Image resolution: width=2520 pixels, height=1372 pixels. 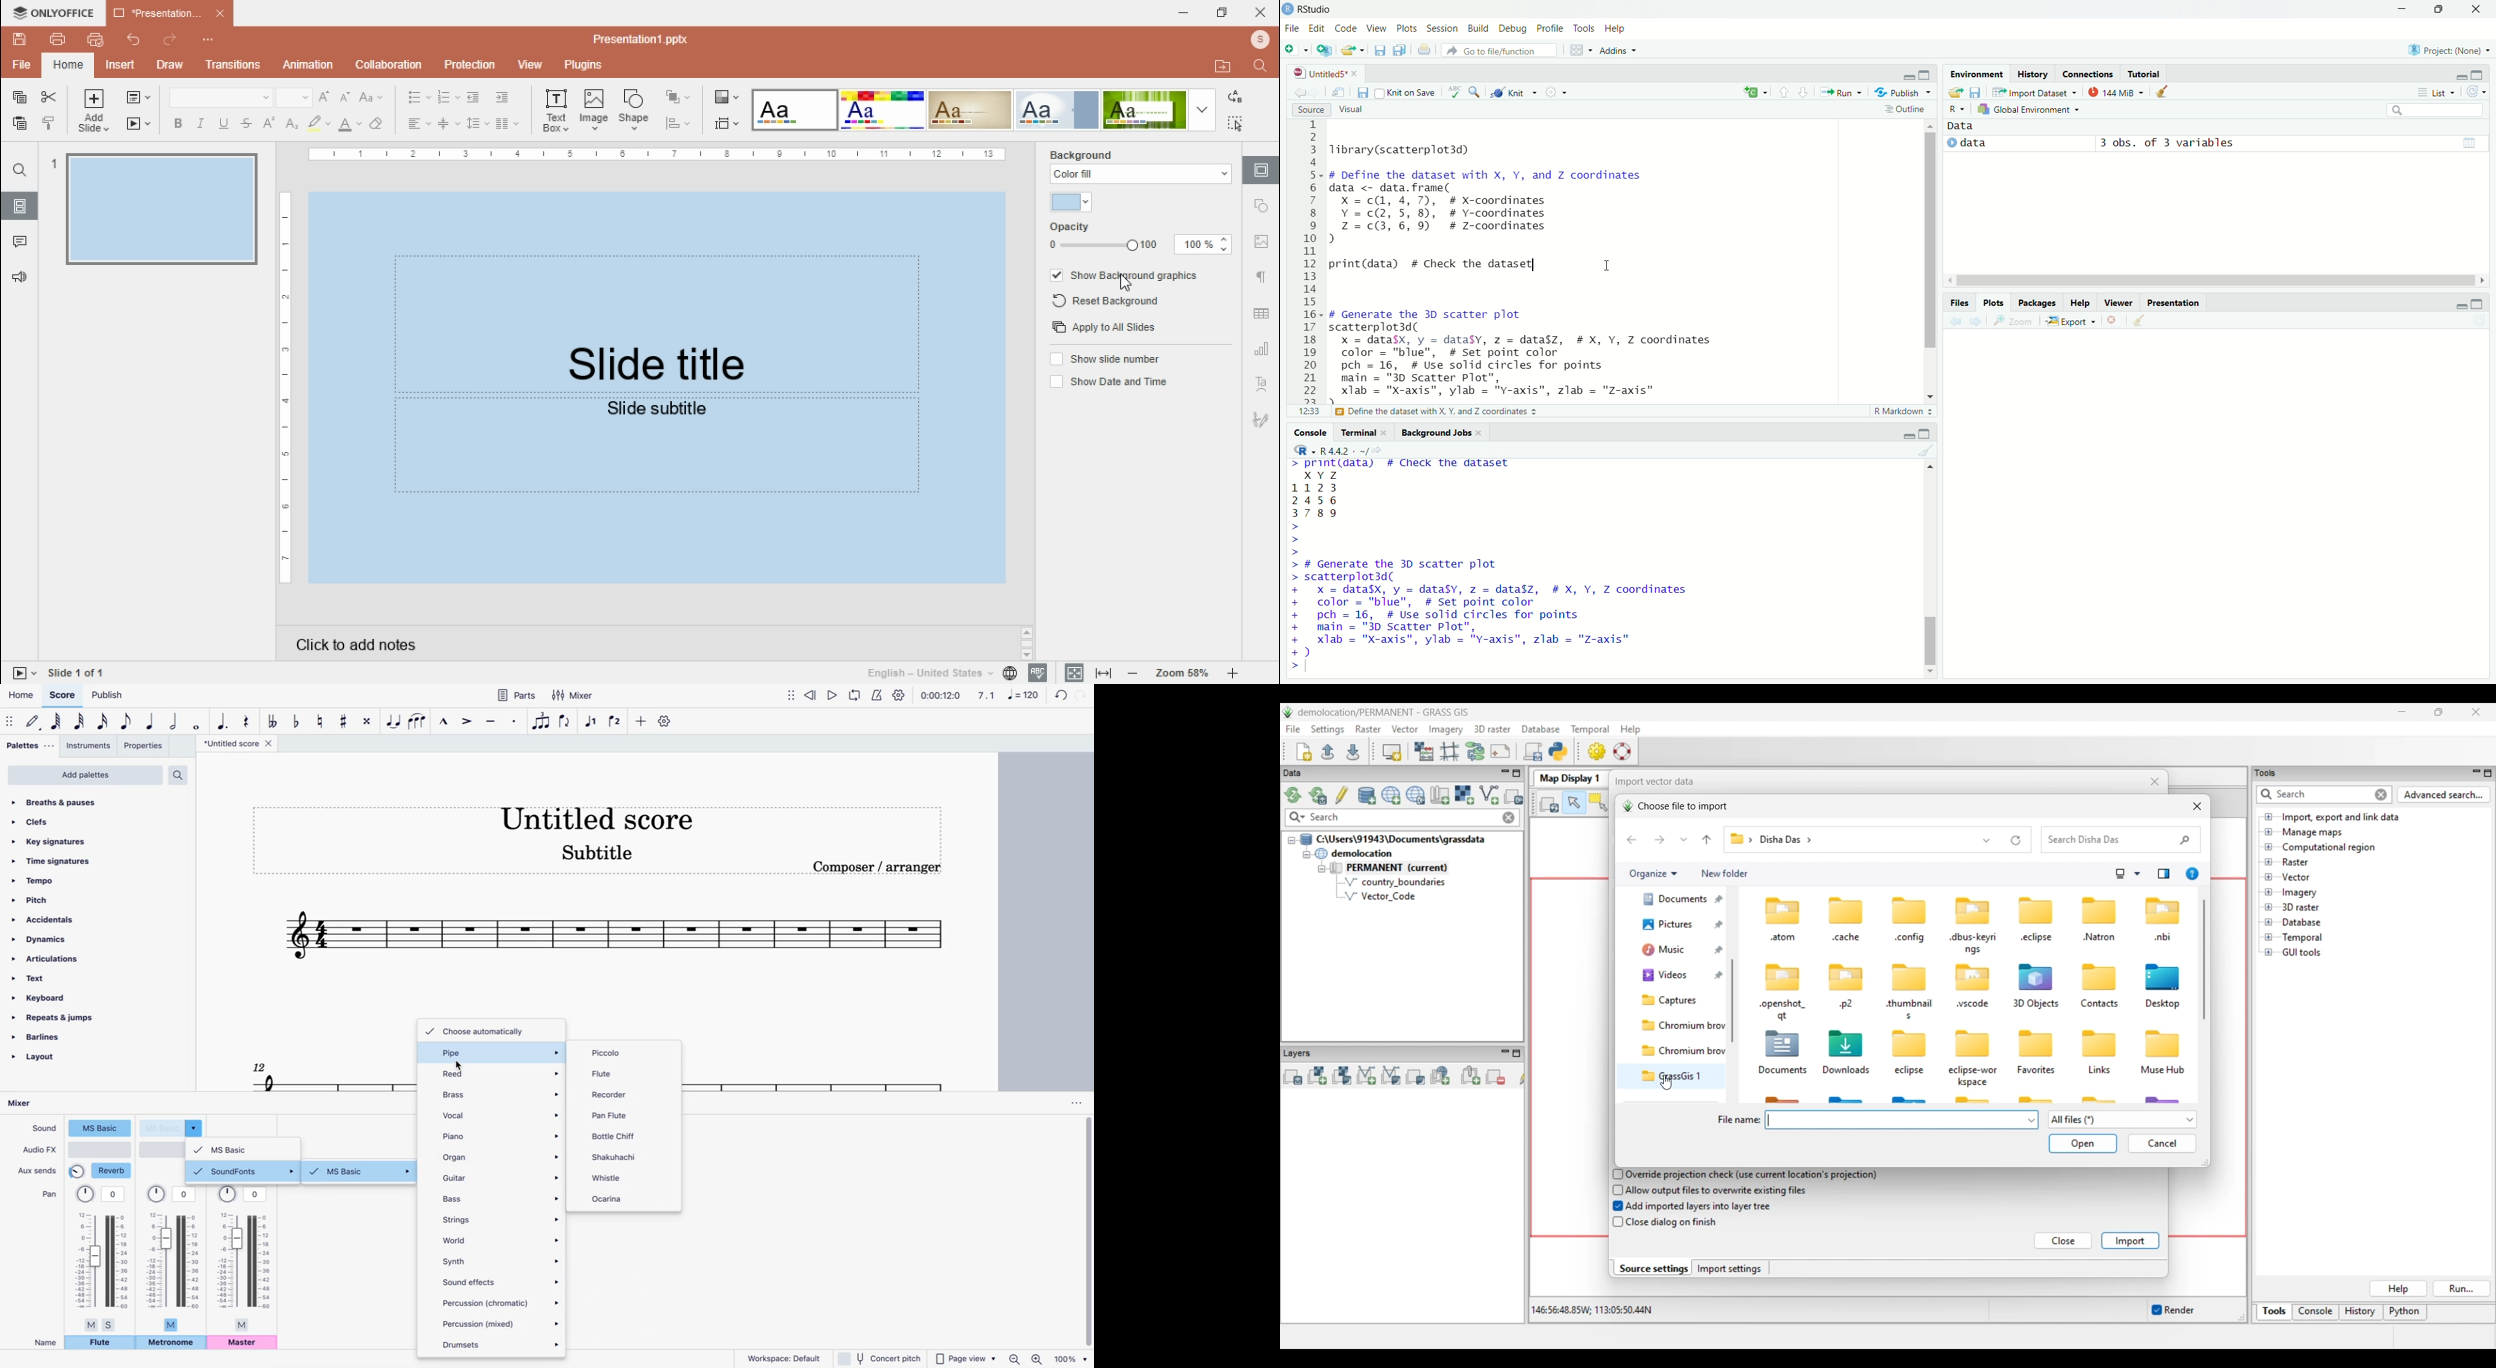 What do you see at coordinates (169, 65) in the screenshot?
I see `draw` at bounding box center [169, 65].